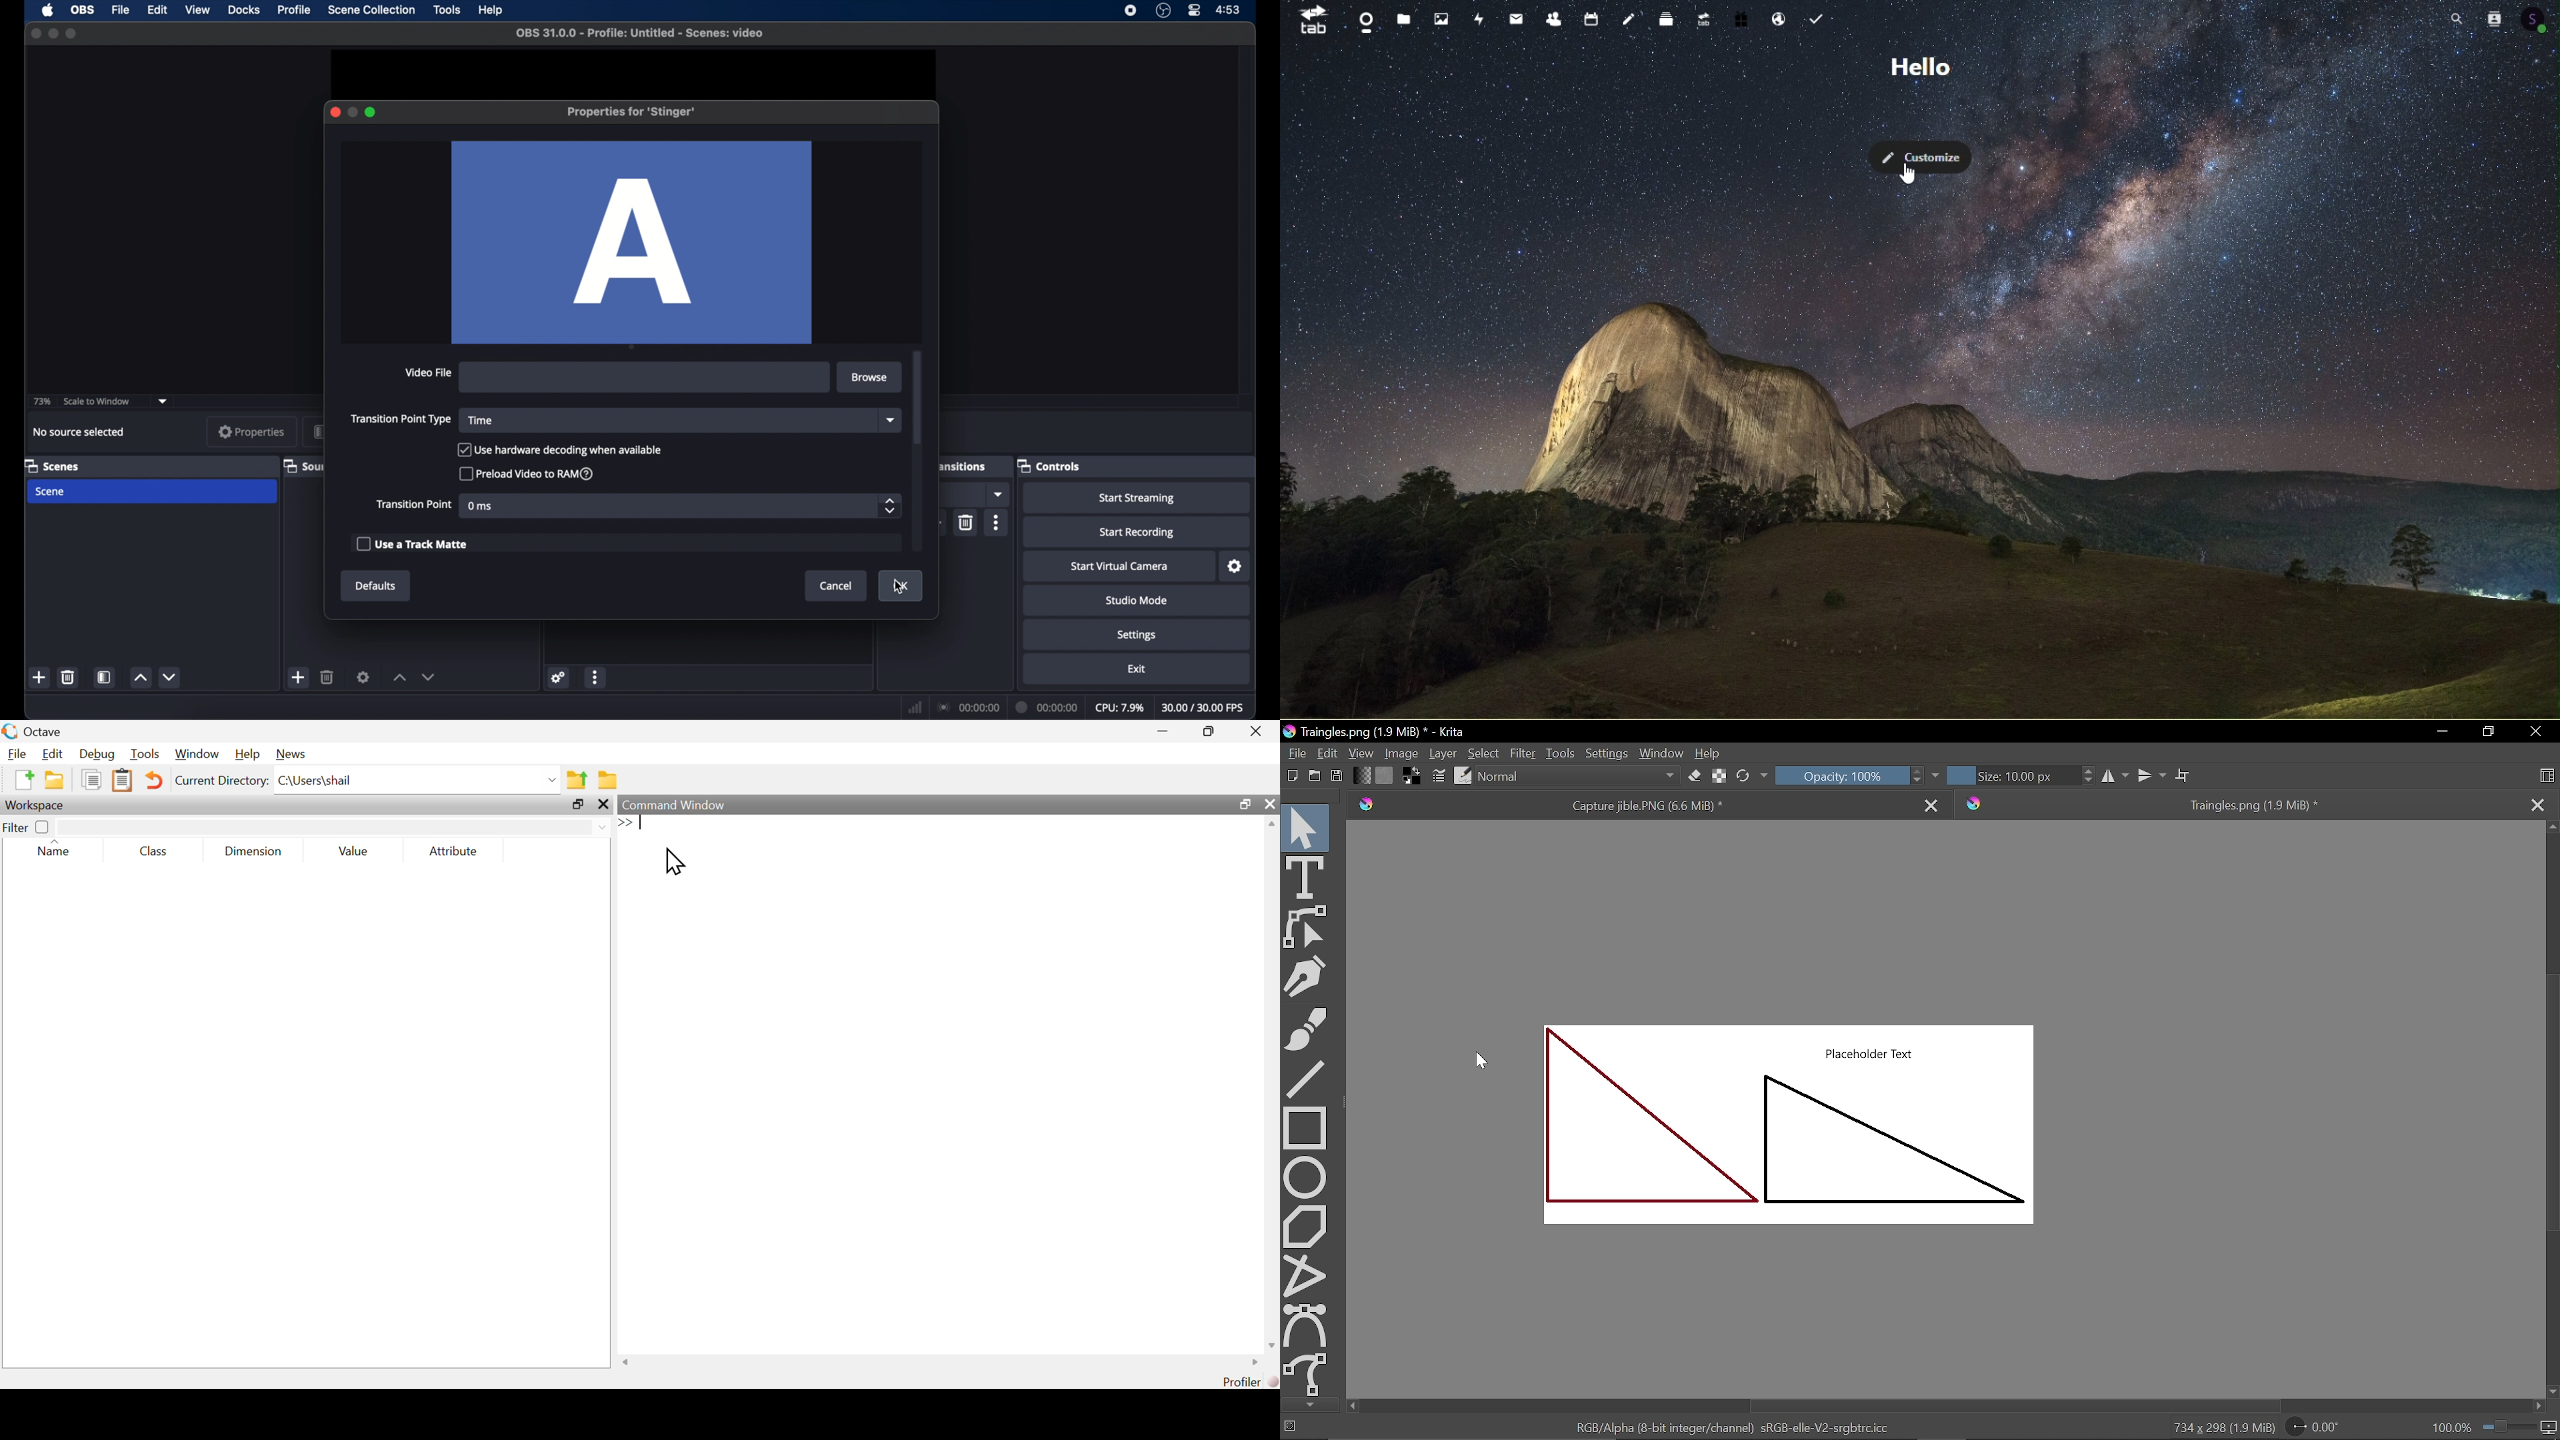 This screenshot has height=1456, width=2576. Describe the element at coordinates (40, 678) in the screenshot. I see `add` at that location.